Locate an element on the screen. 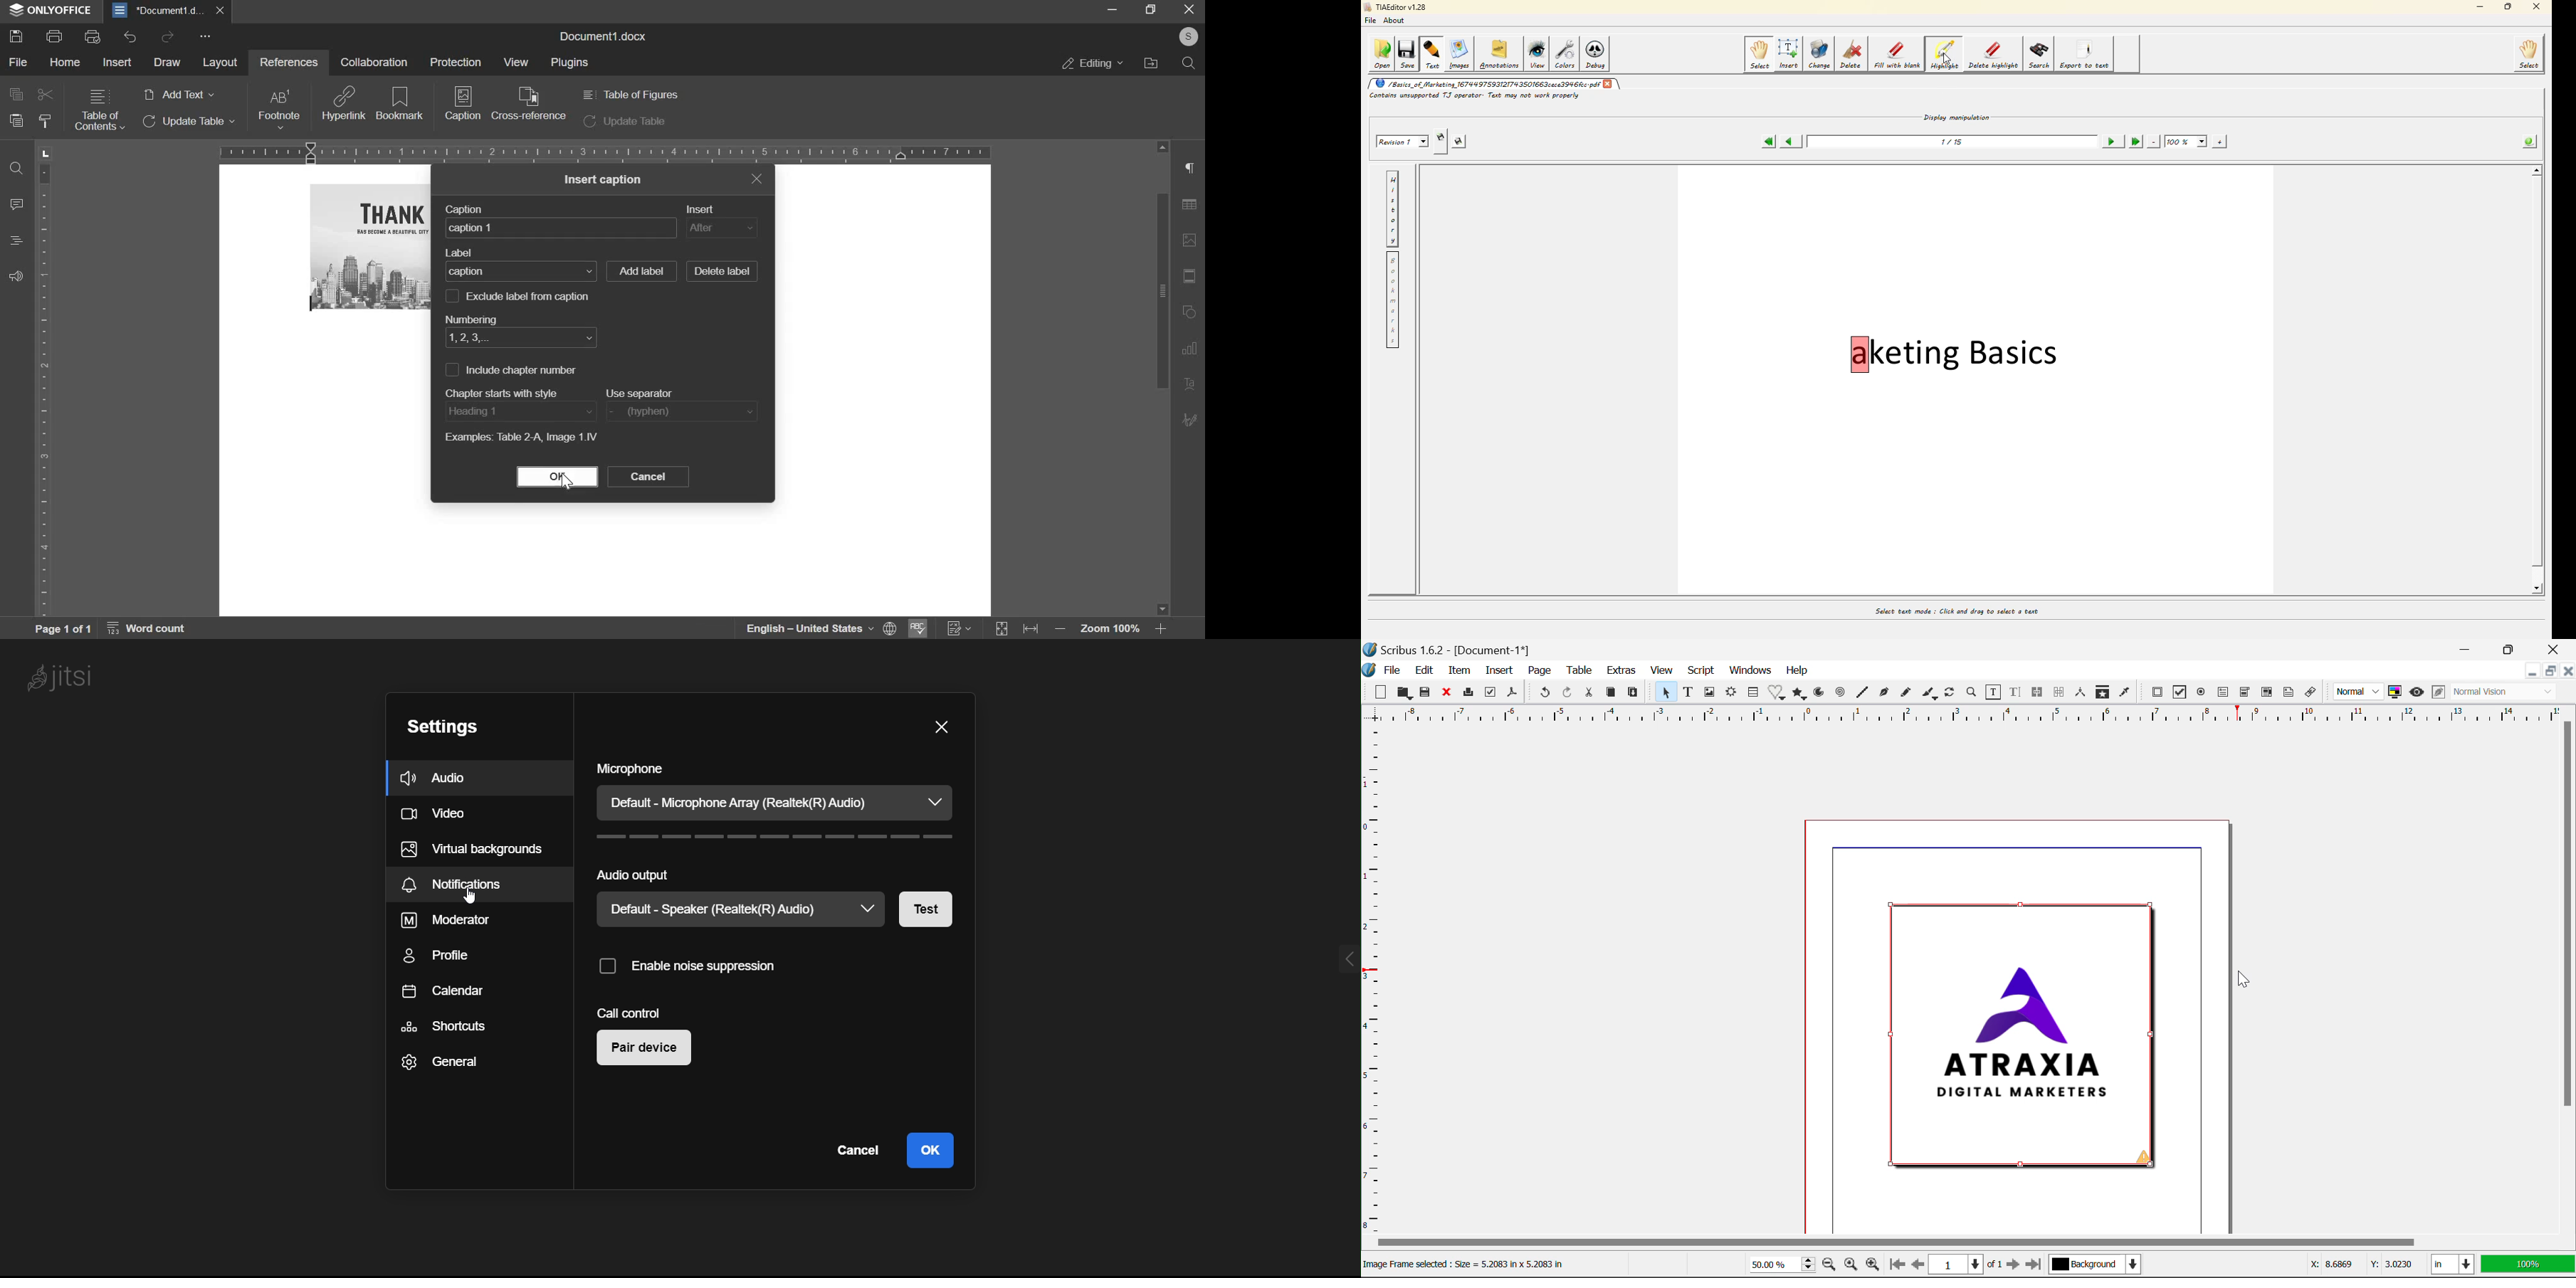  Vertical Page Margins is located at coordinates (1962, 717).